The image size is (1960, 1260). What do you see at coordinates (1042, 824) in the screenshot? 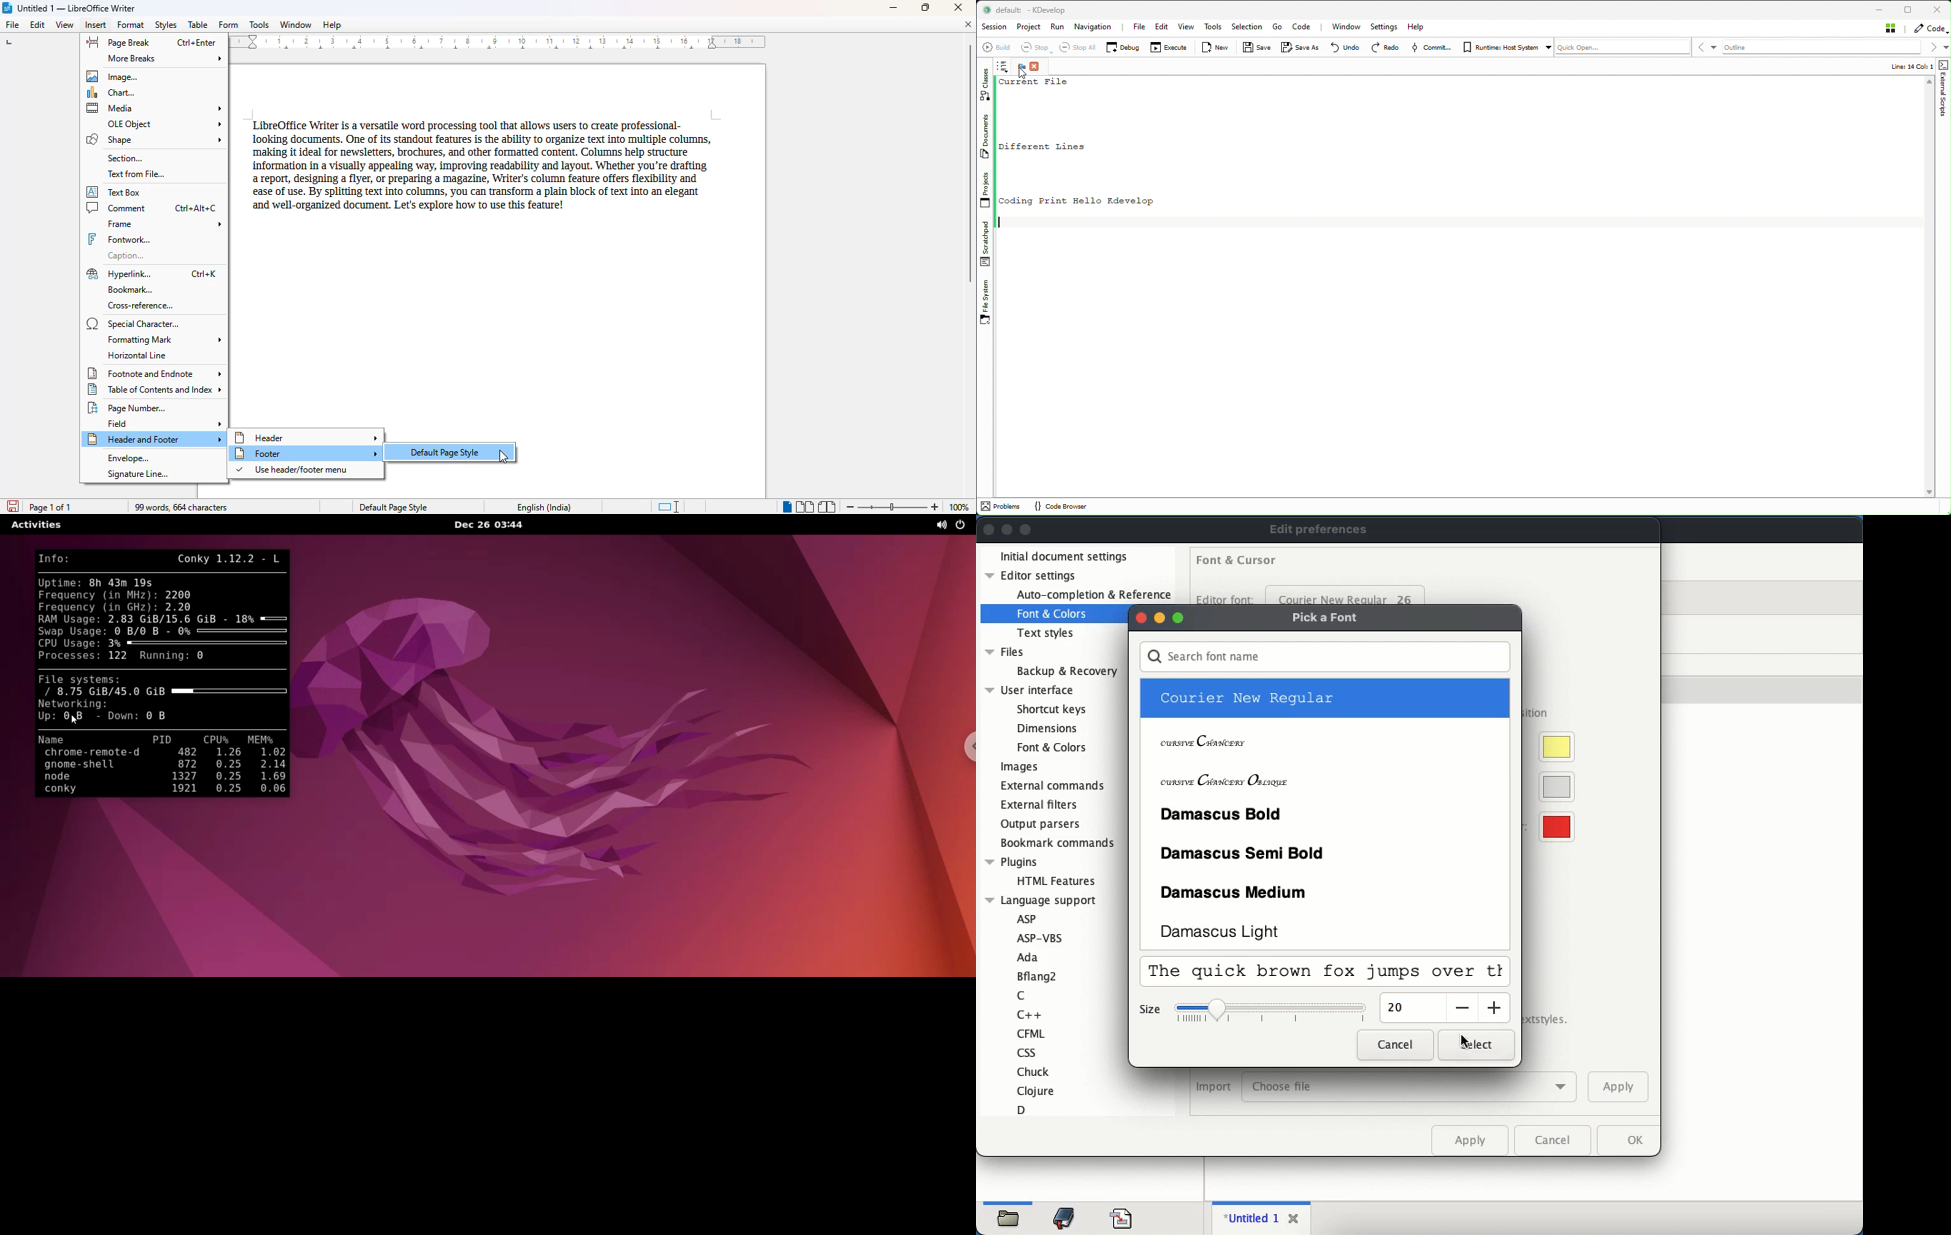
I see `output parsers` at bounding box center [1042, 824].